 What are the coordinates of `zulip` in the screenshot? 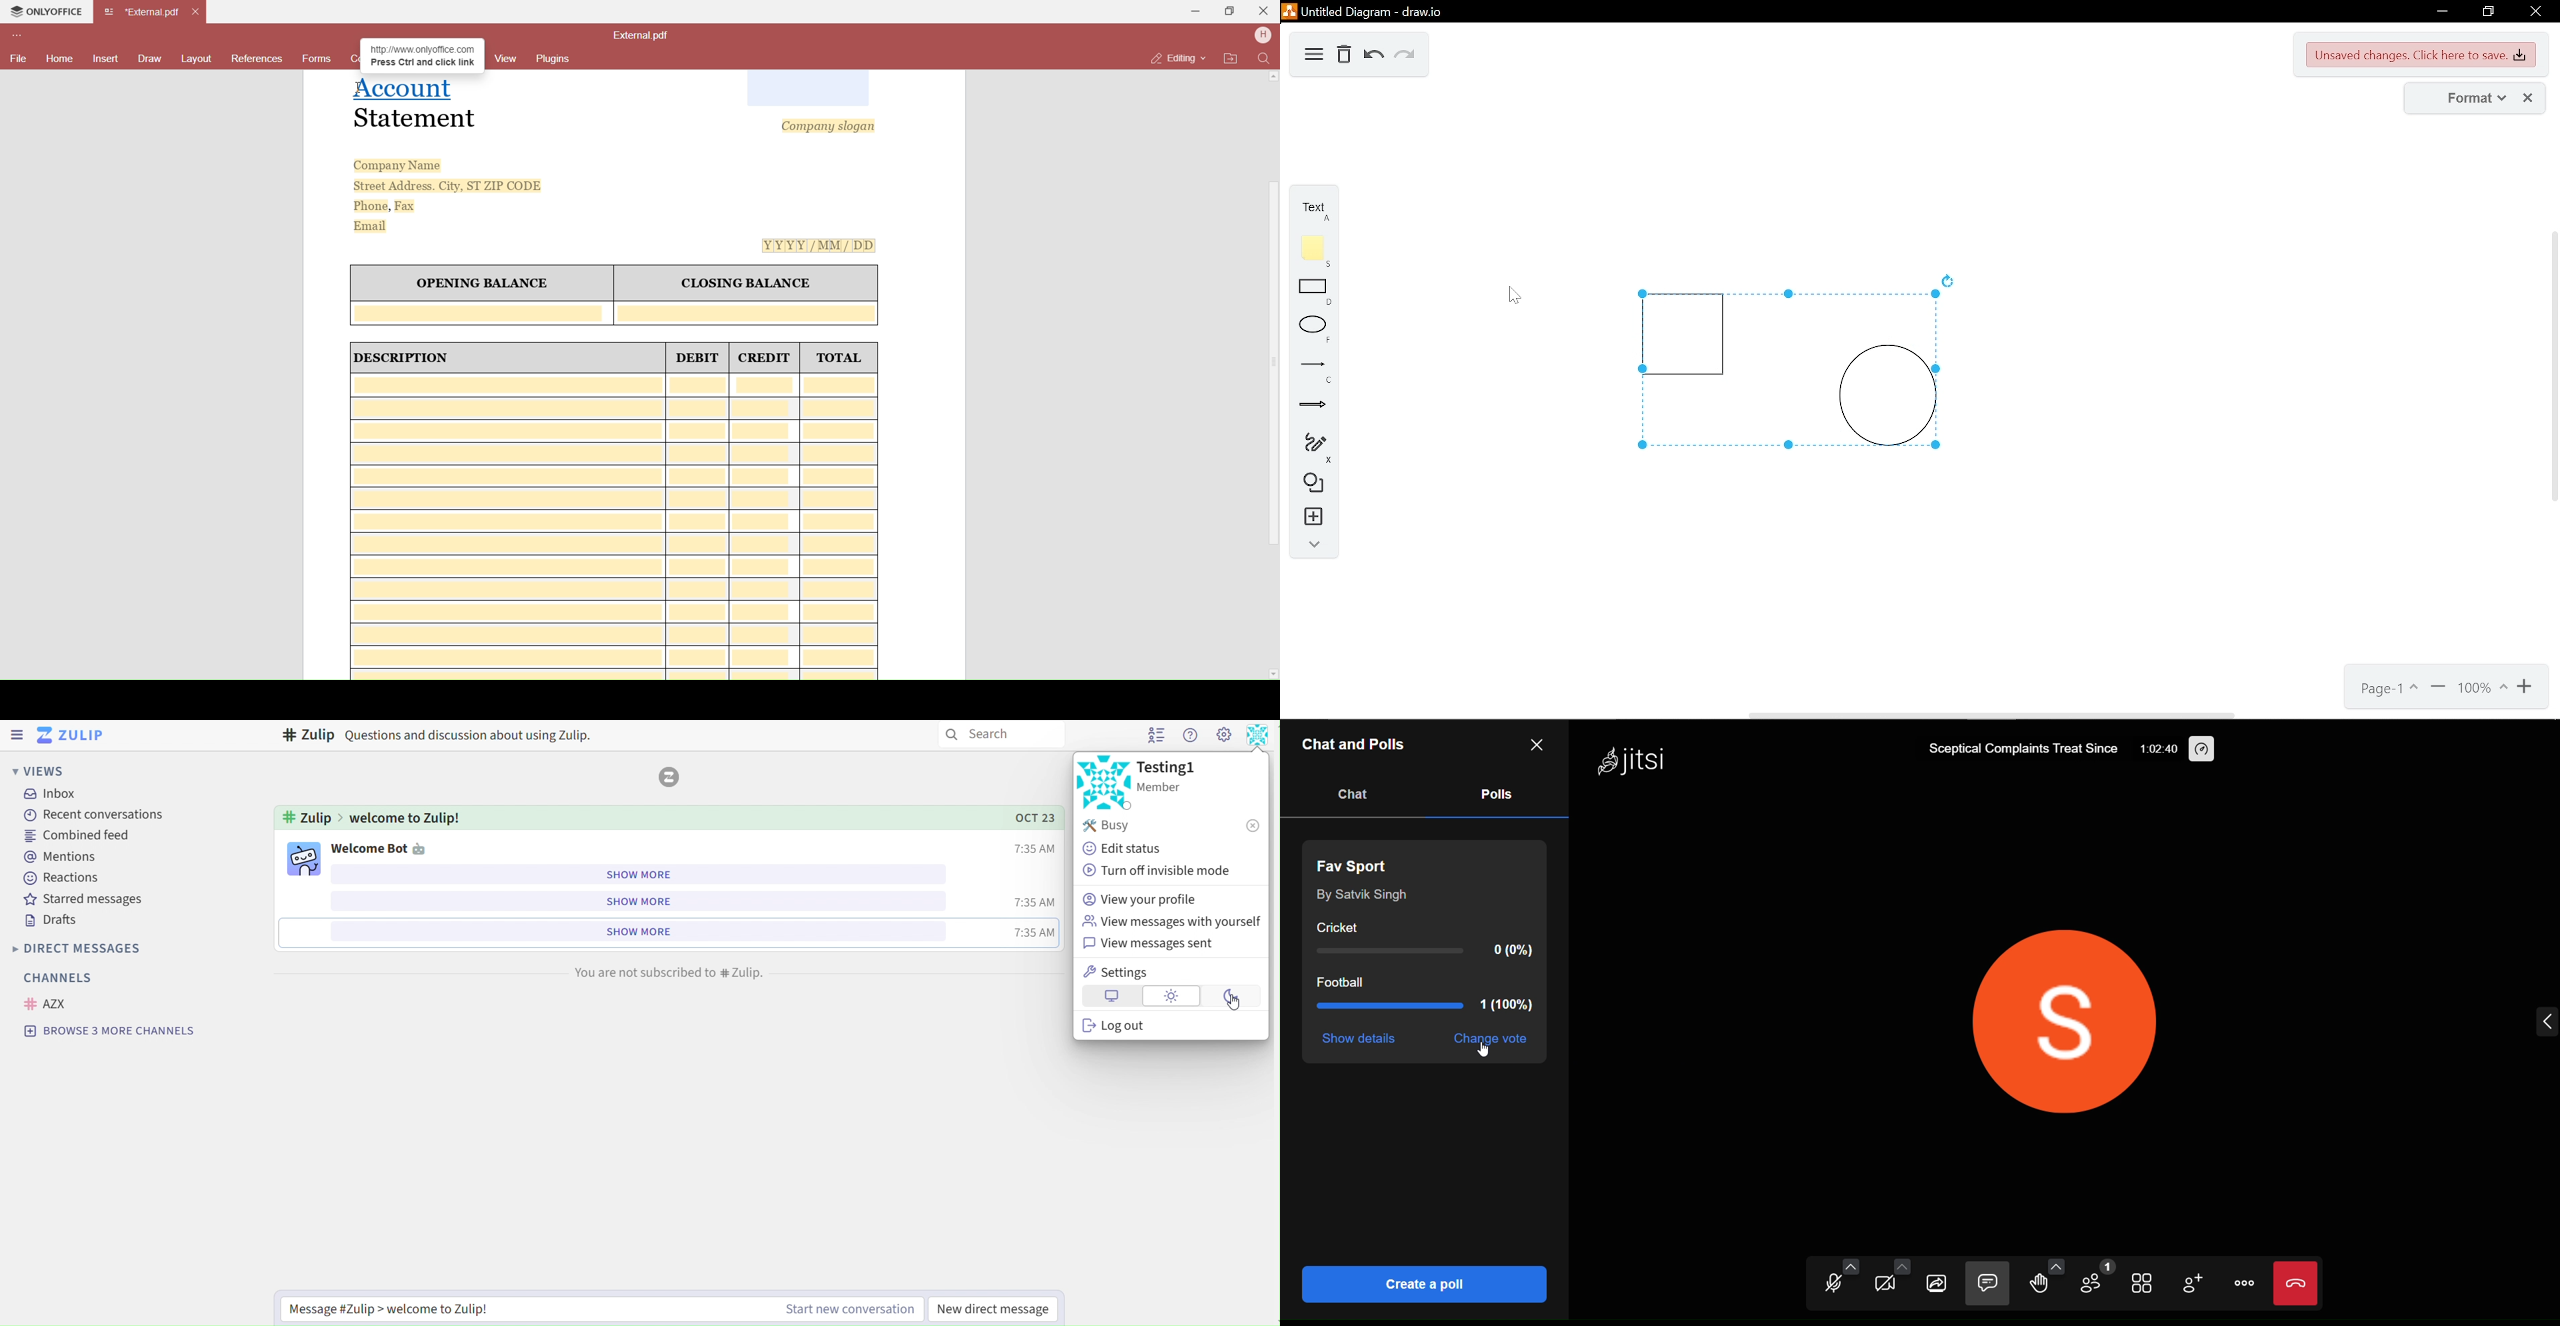 It's located at (73, 735).